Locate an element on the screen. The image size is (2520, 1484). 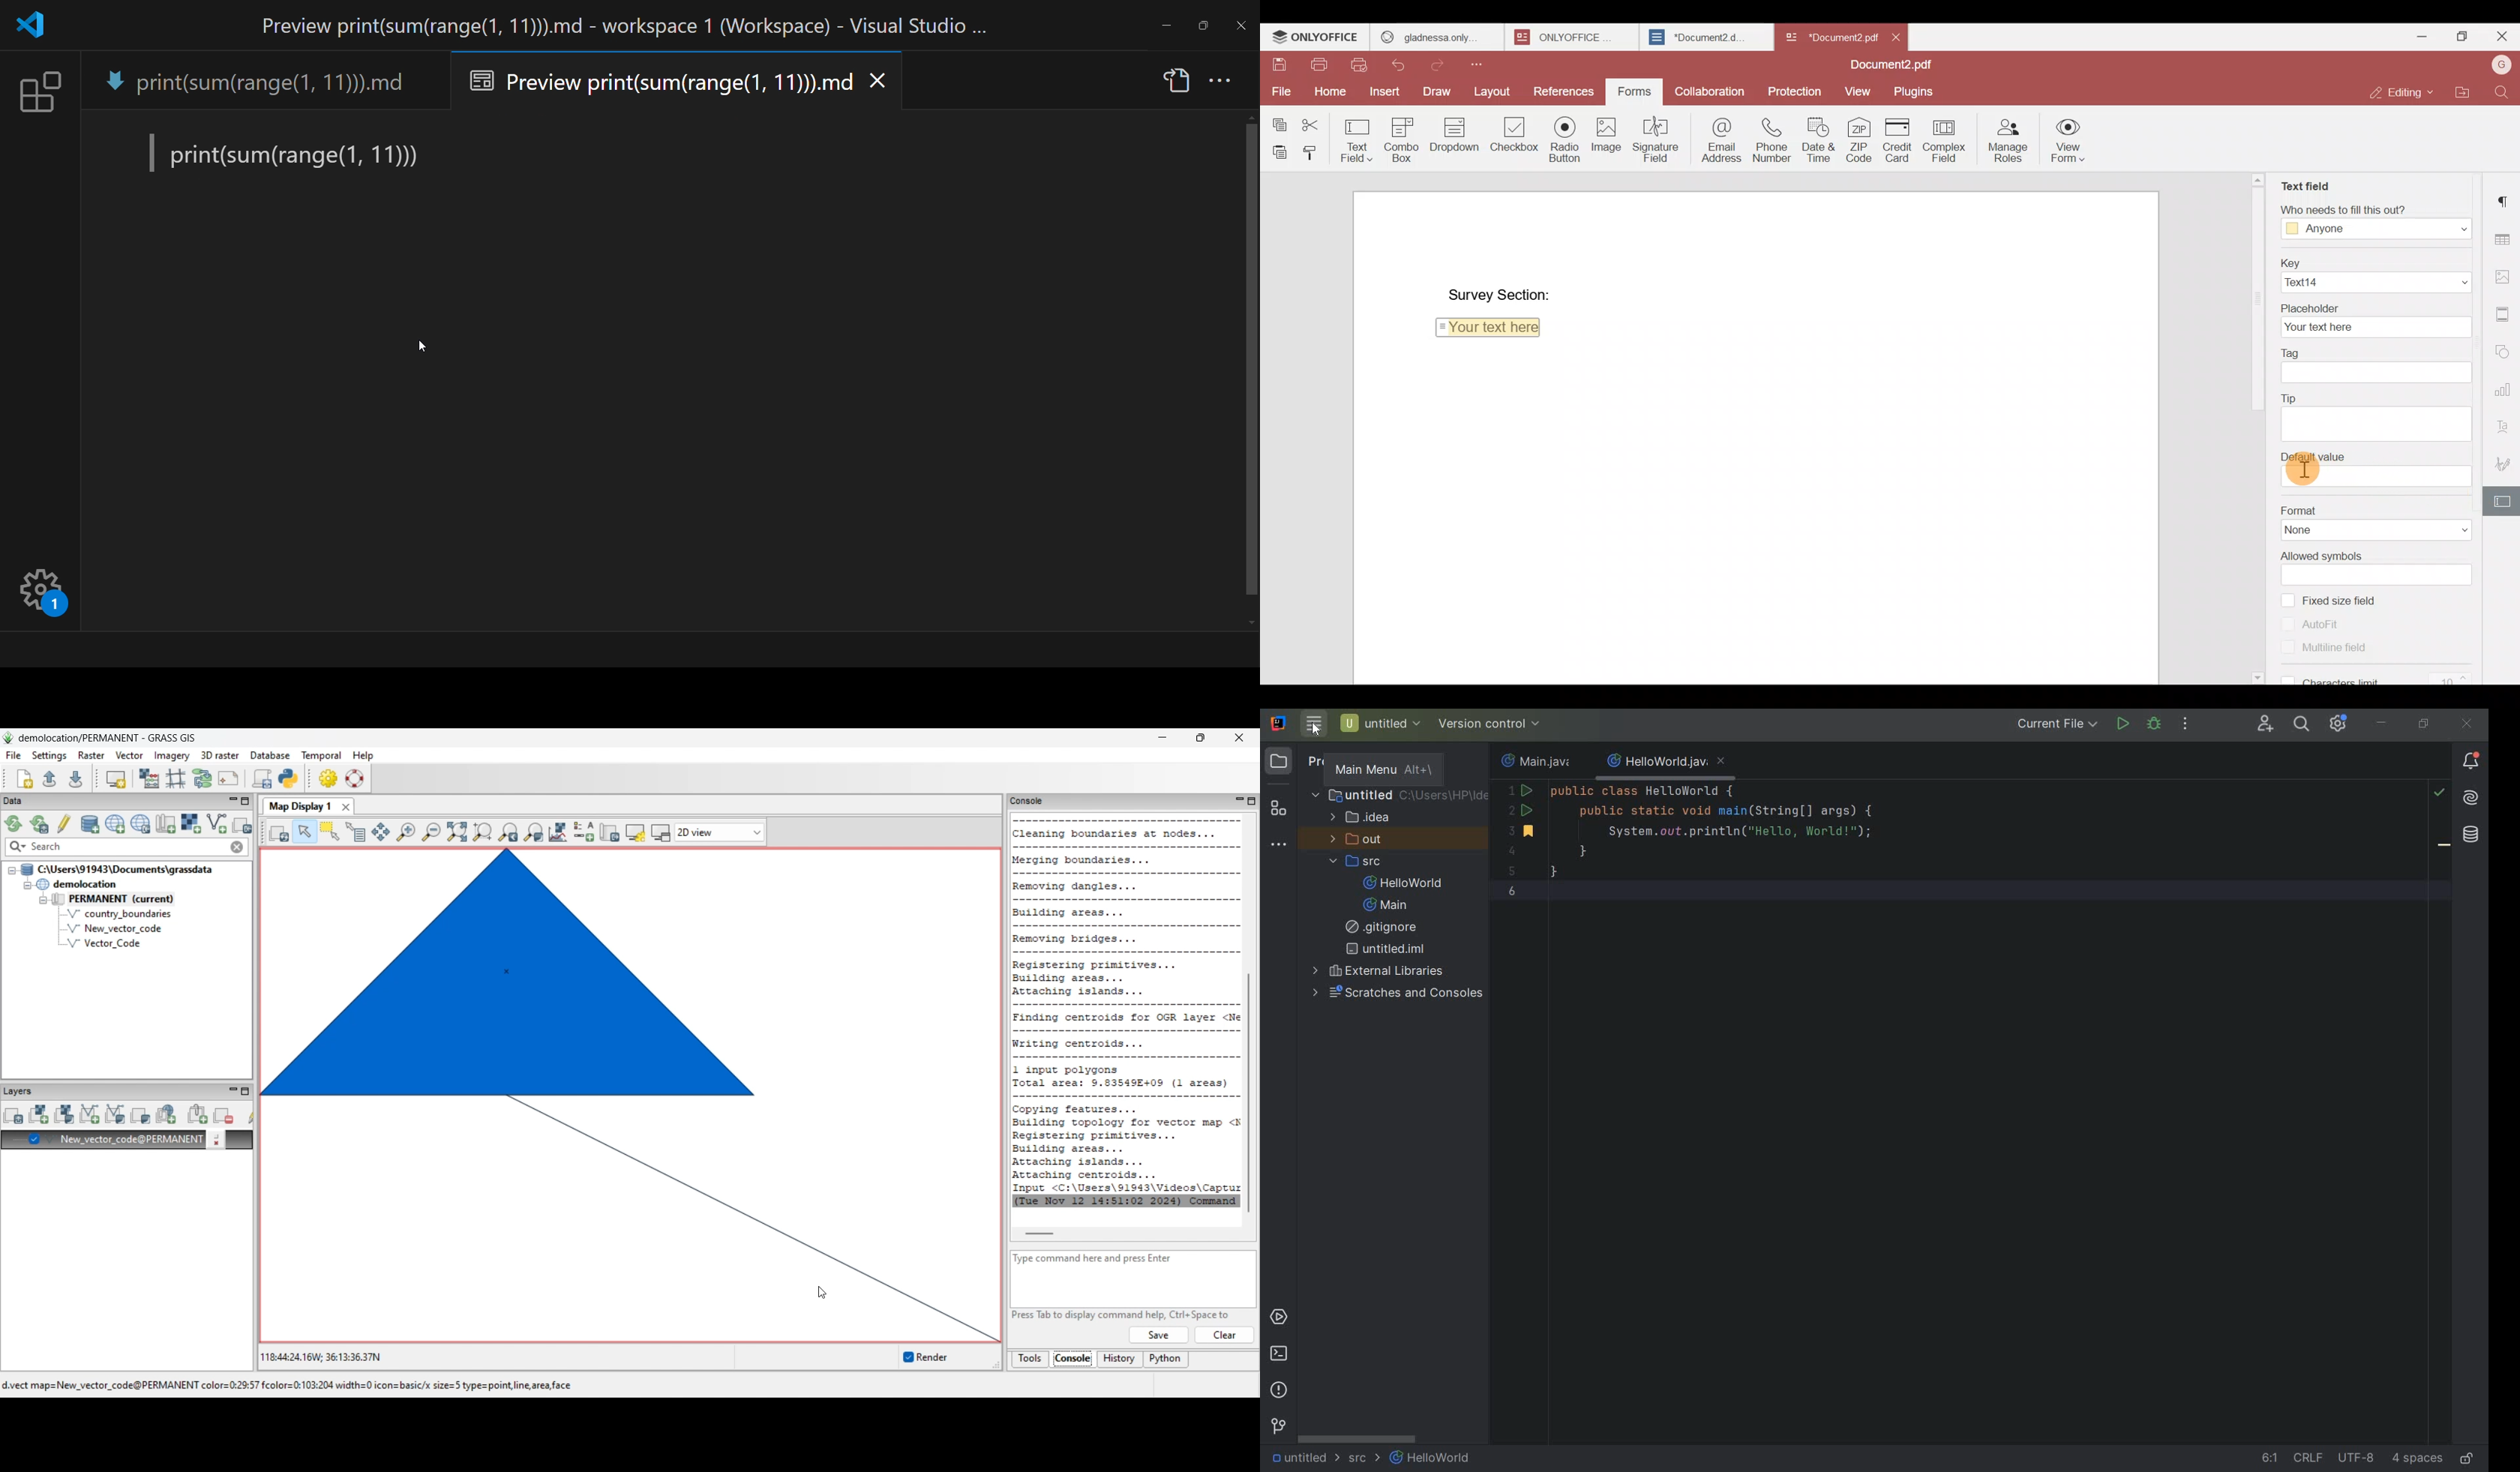
Close is located at coordinates (1897, 36).